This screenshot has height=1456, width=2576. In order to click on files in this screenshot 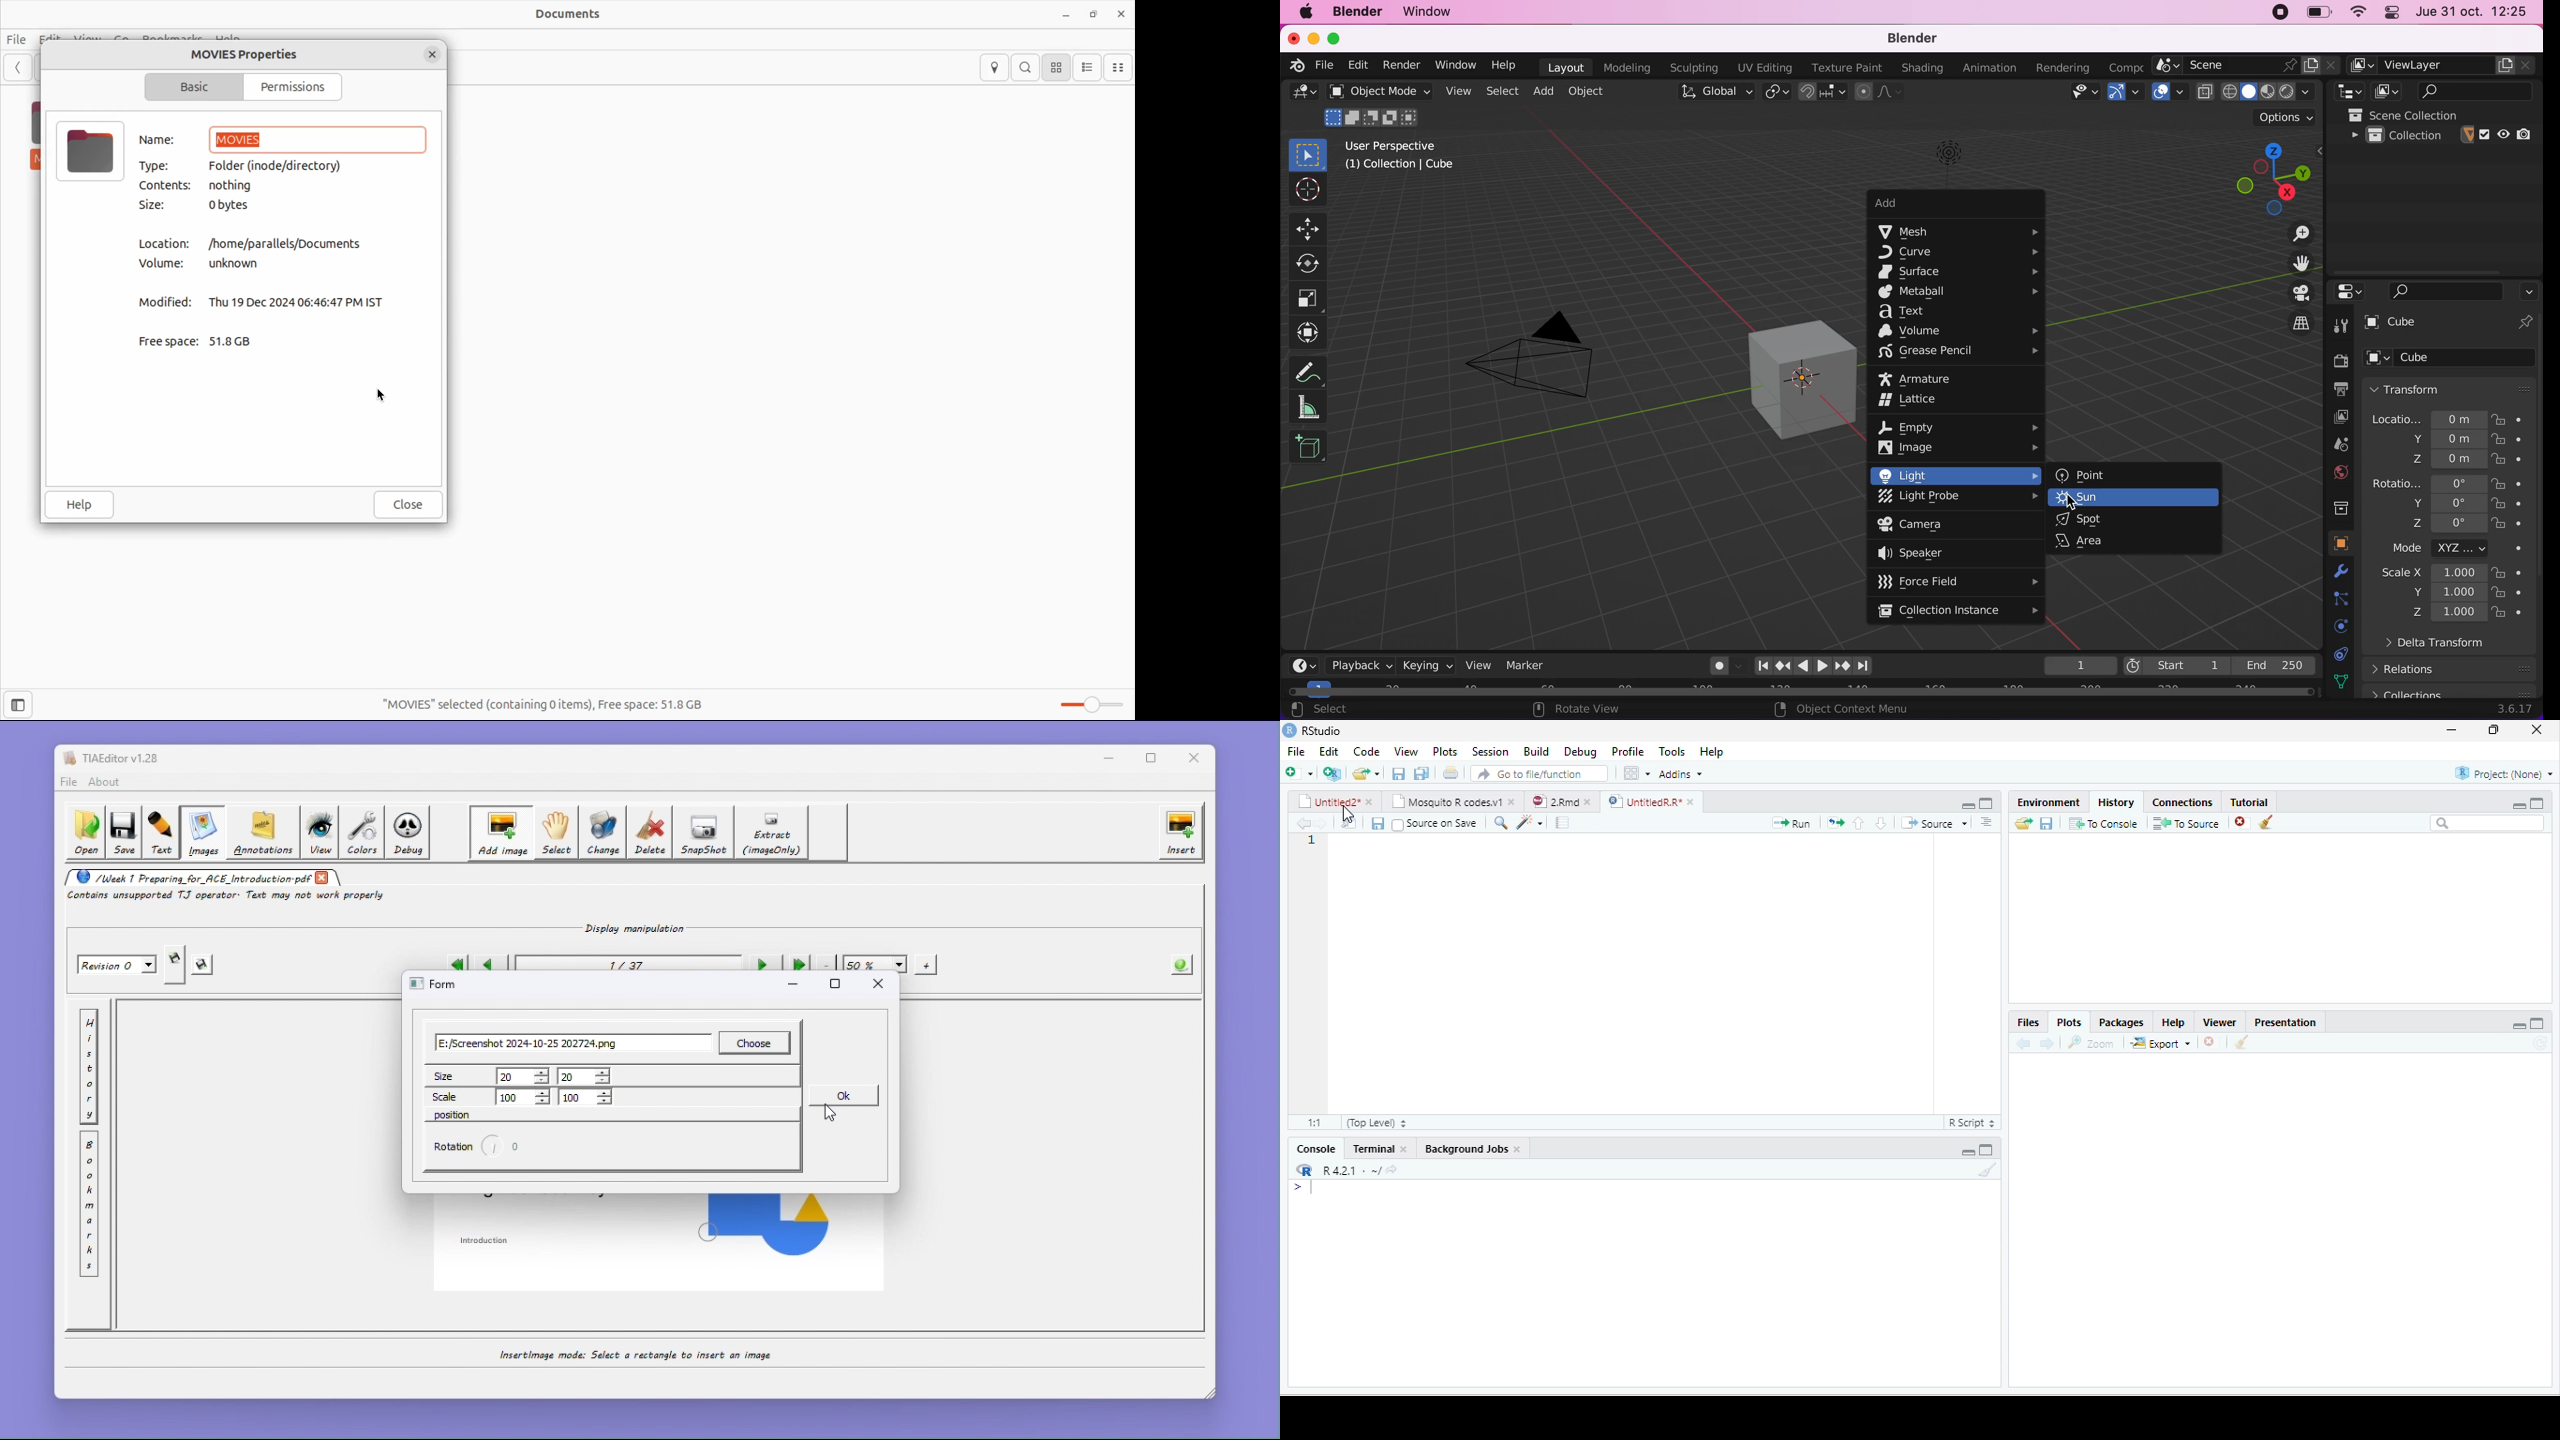, I will do `click(2027, 1022)`.